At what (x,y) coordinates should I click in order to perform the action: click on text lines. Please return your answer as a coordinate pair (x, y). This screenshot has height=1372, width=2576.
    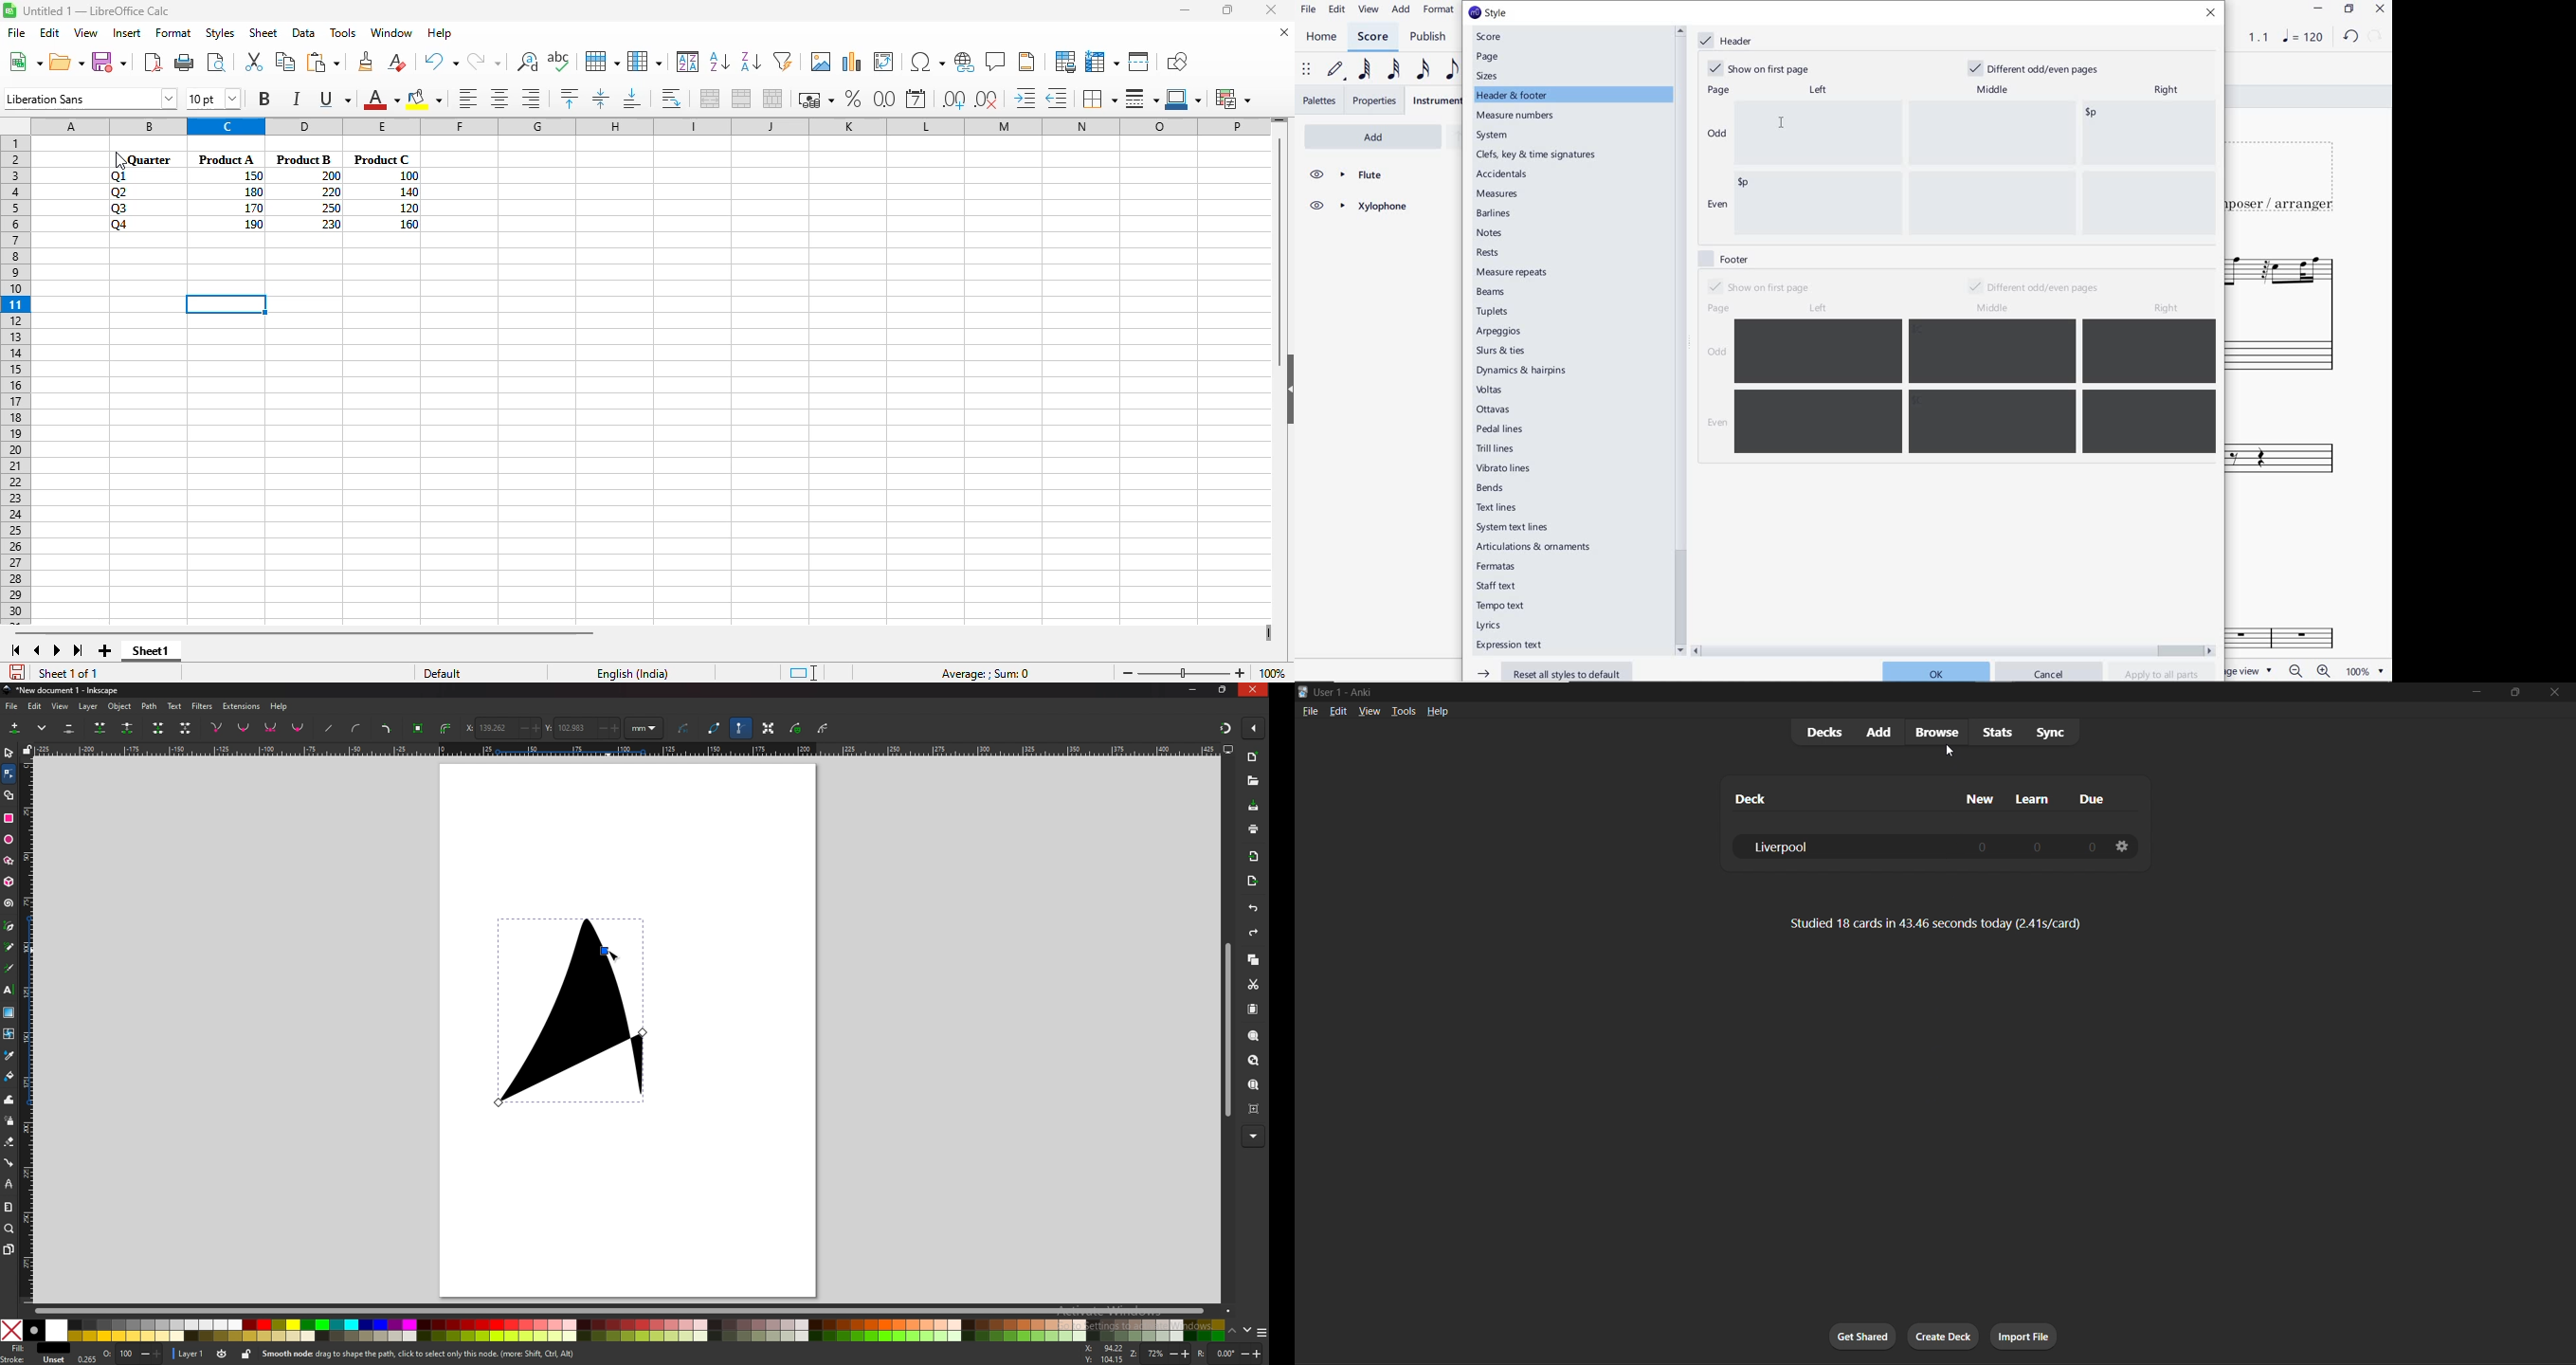
    Looking at the image, I should click on (1497, 507).